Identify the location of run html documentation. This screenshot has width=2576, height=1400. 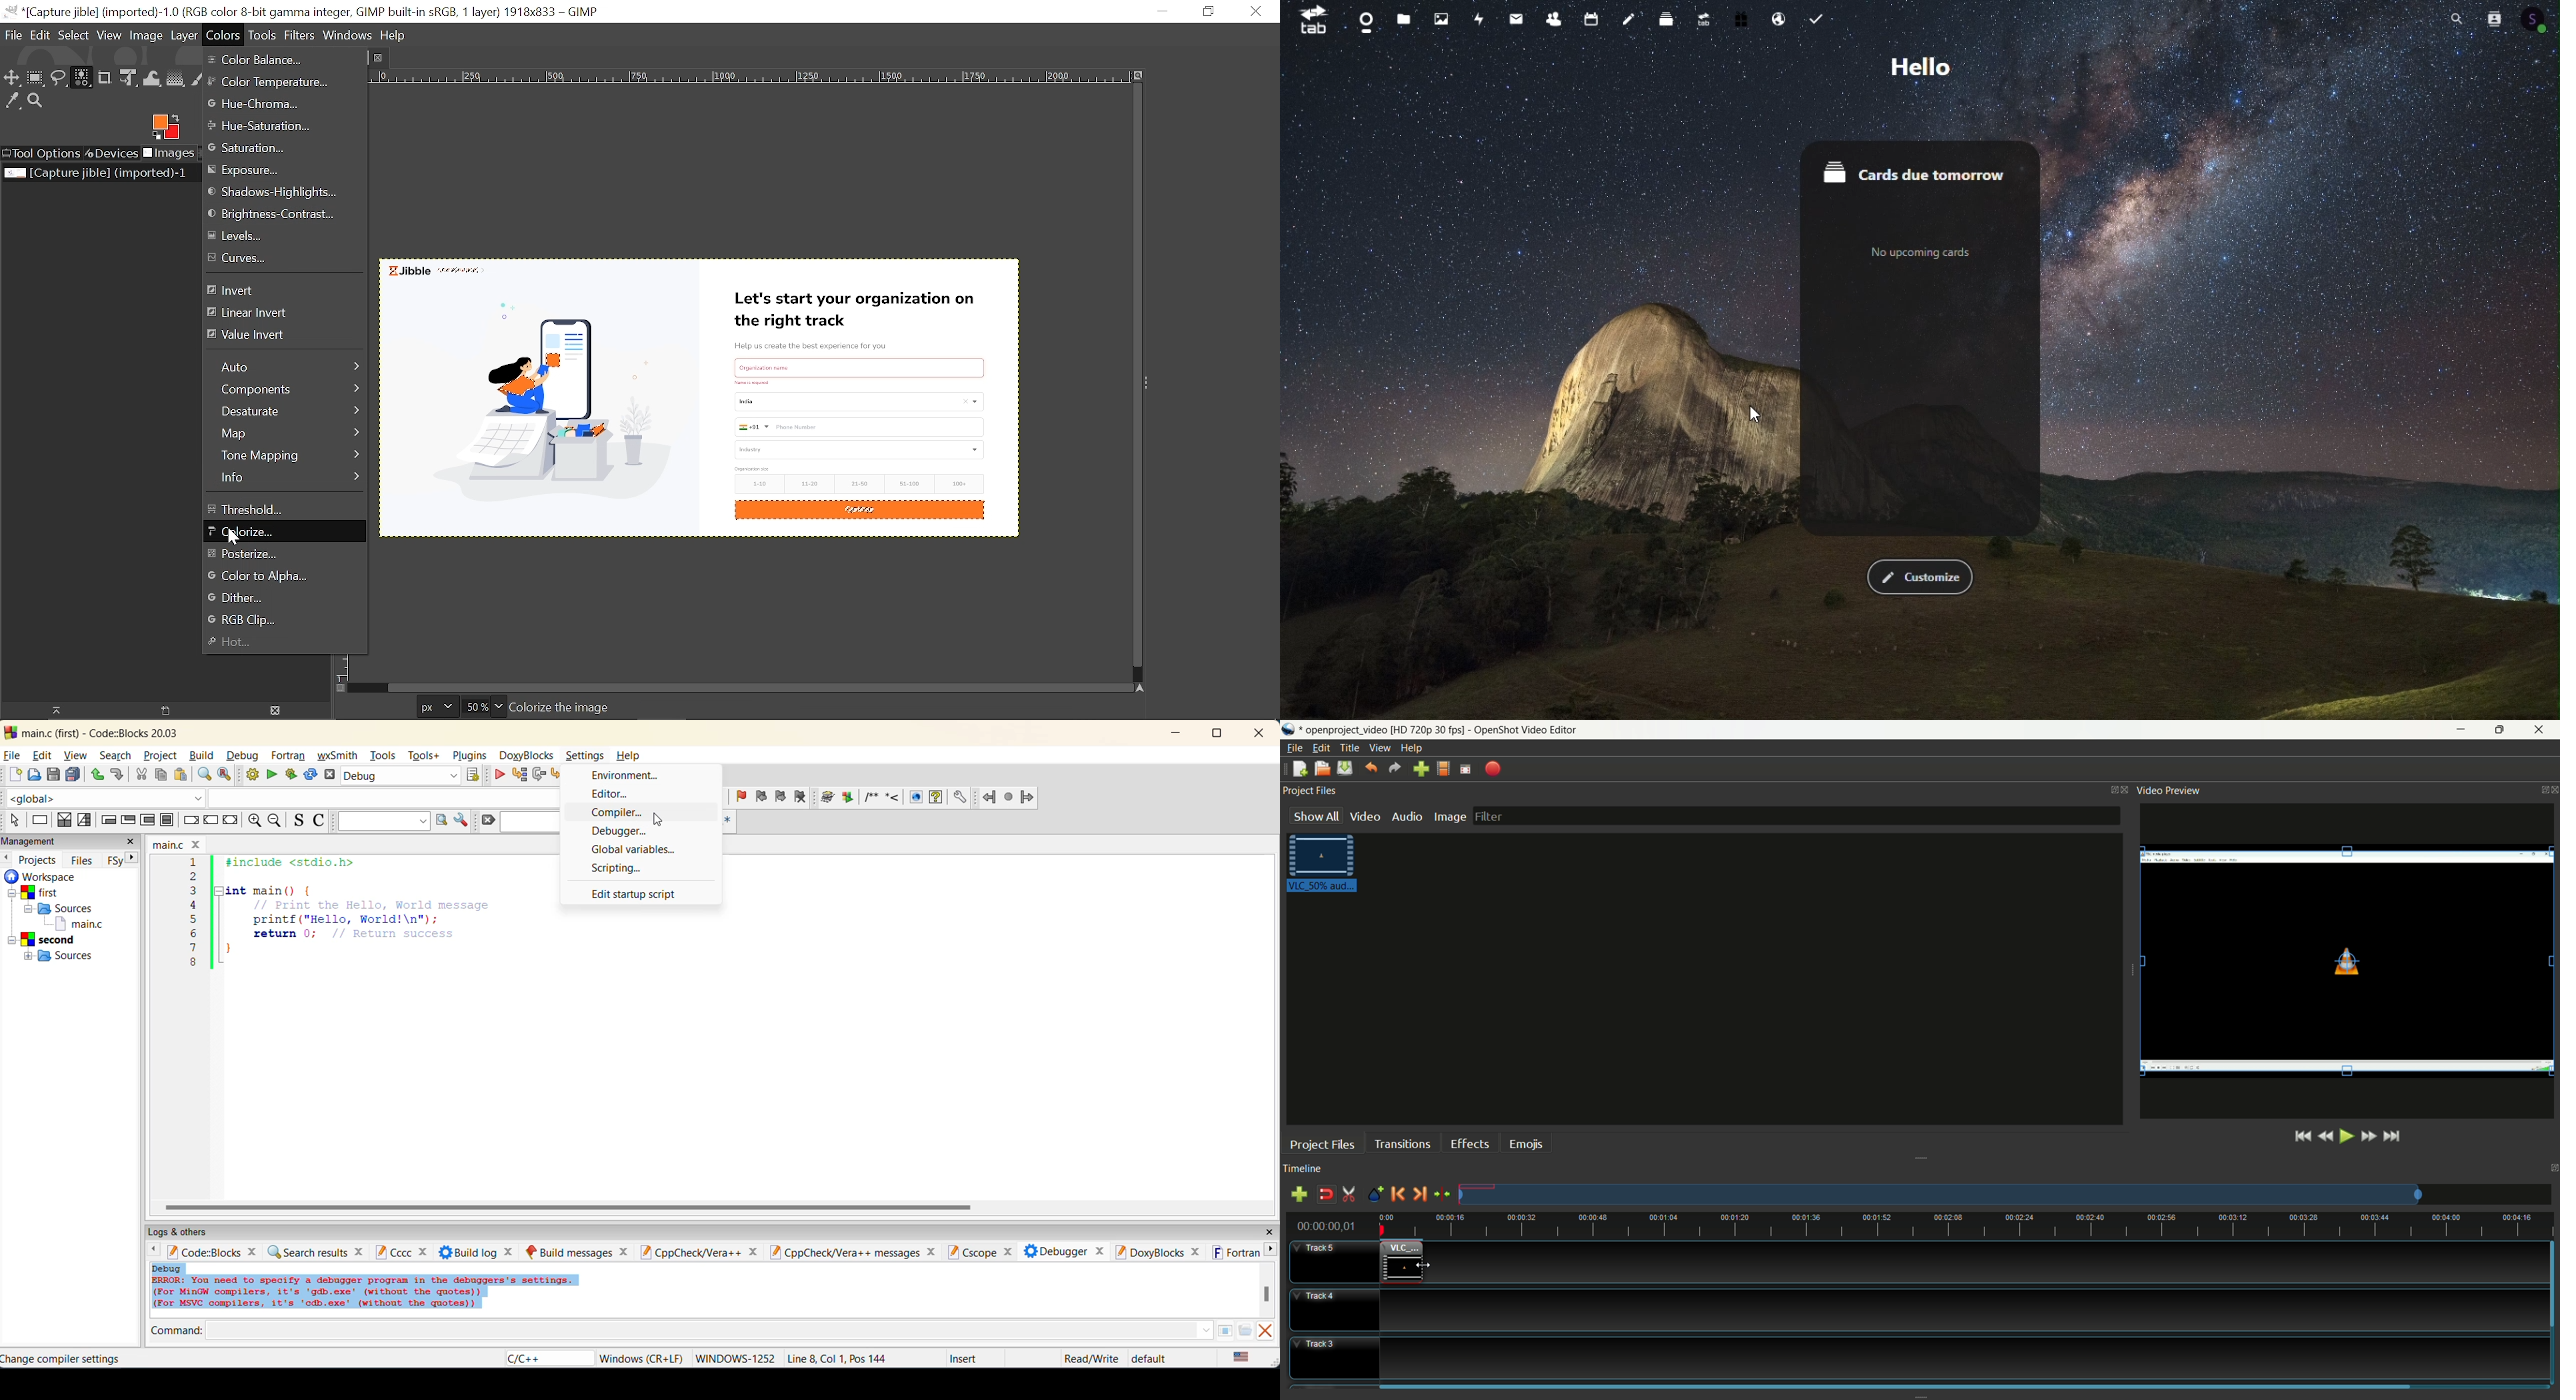
(918, 797).